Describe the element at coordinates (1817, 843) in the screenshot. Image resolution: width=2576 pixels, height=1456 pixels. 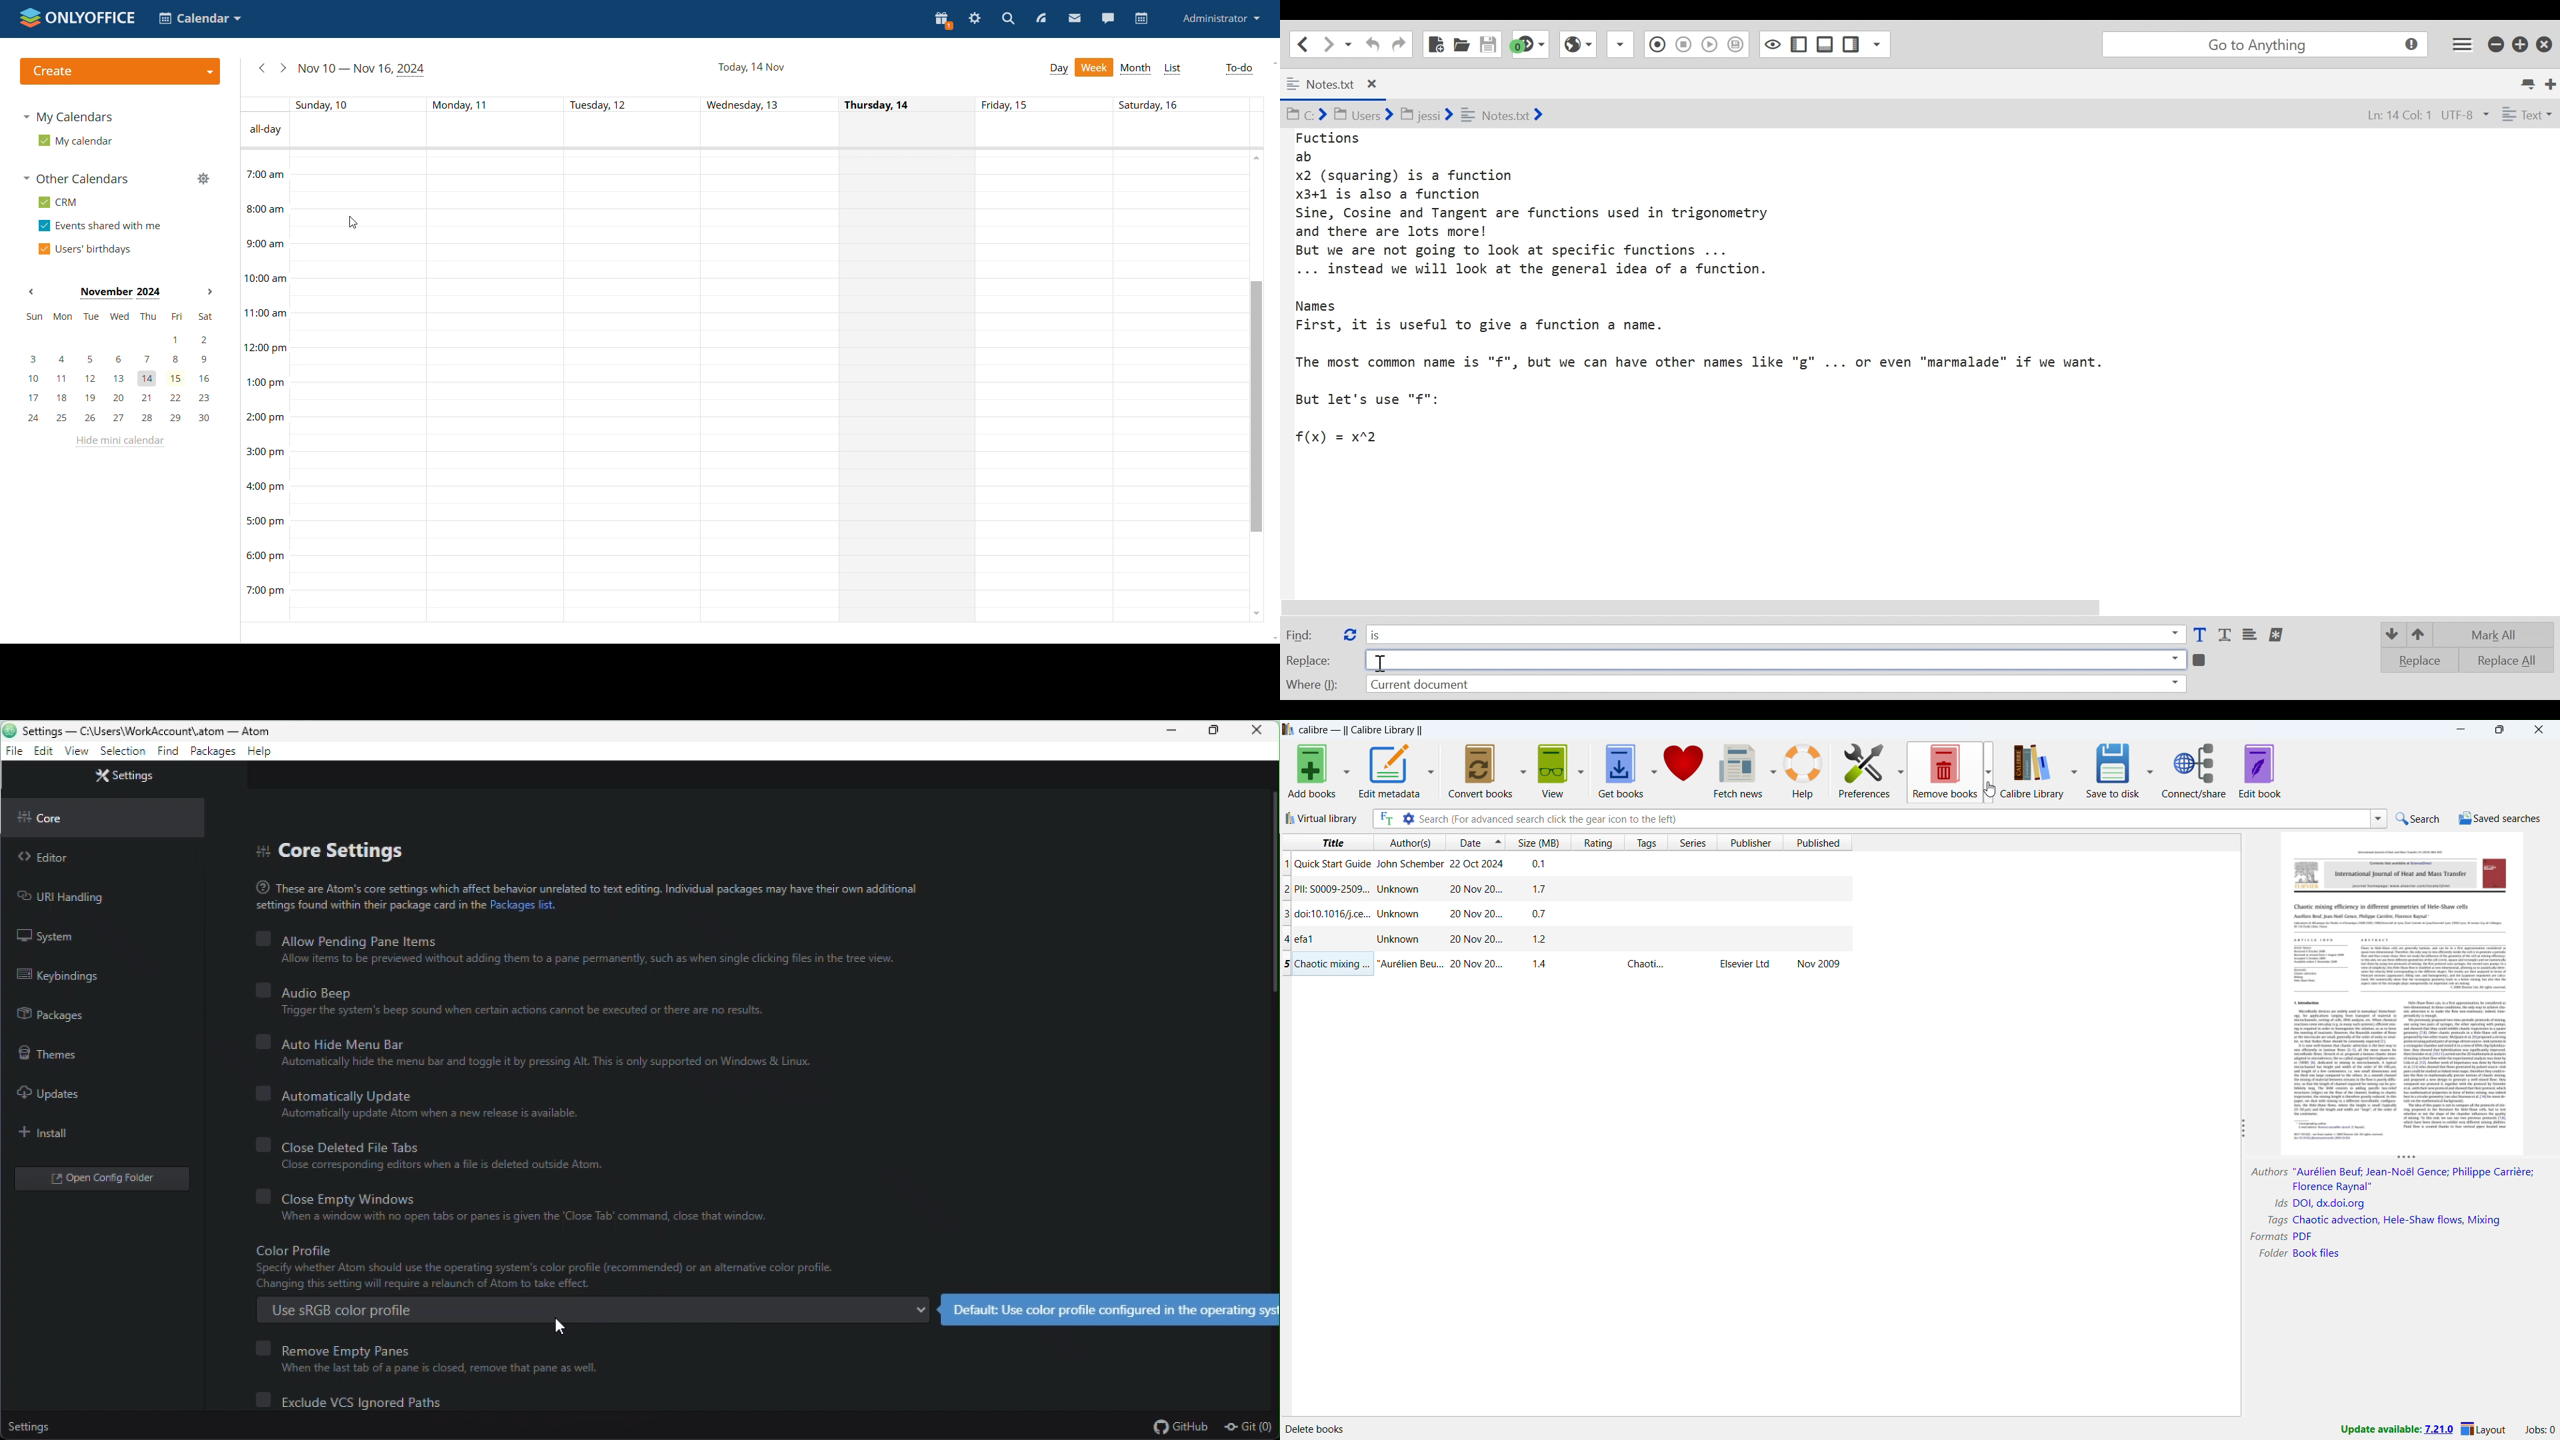
I see `sort by published` at that location.